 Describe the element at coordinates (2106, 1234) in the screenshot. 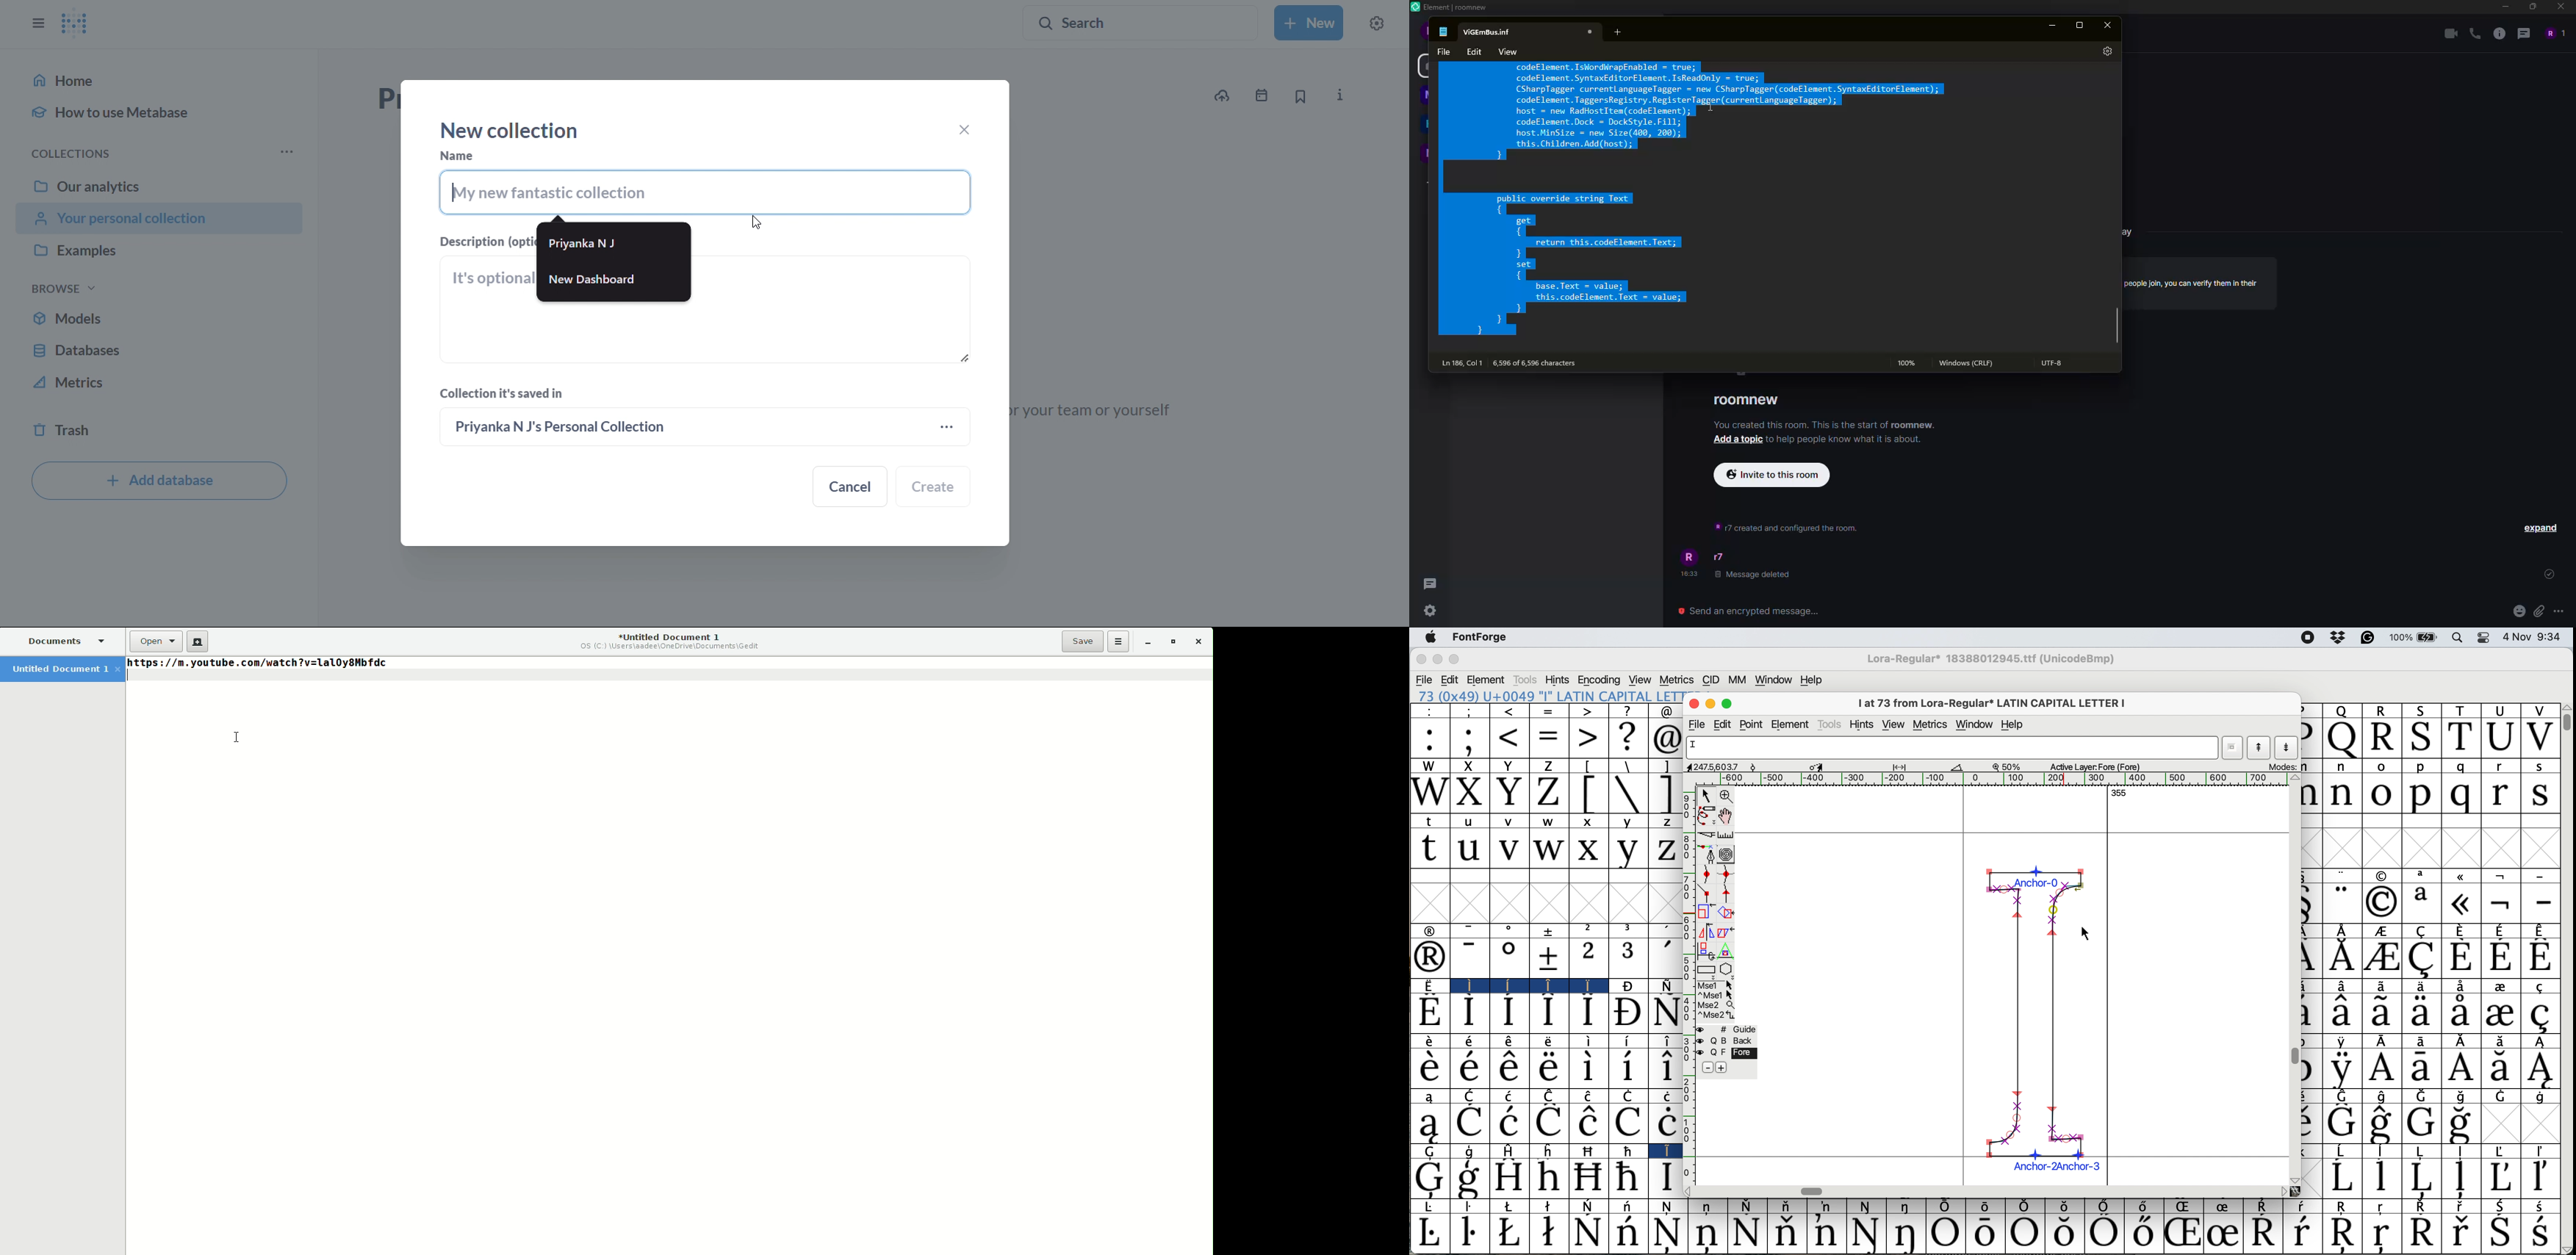

I see `Symbol` at that location.